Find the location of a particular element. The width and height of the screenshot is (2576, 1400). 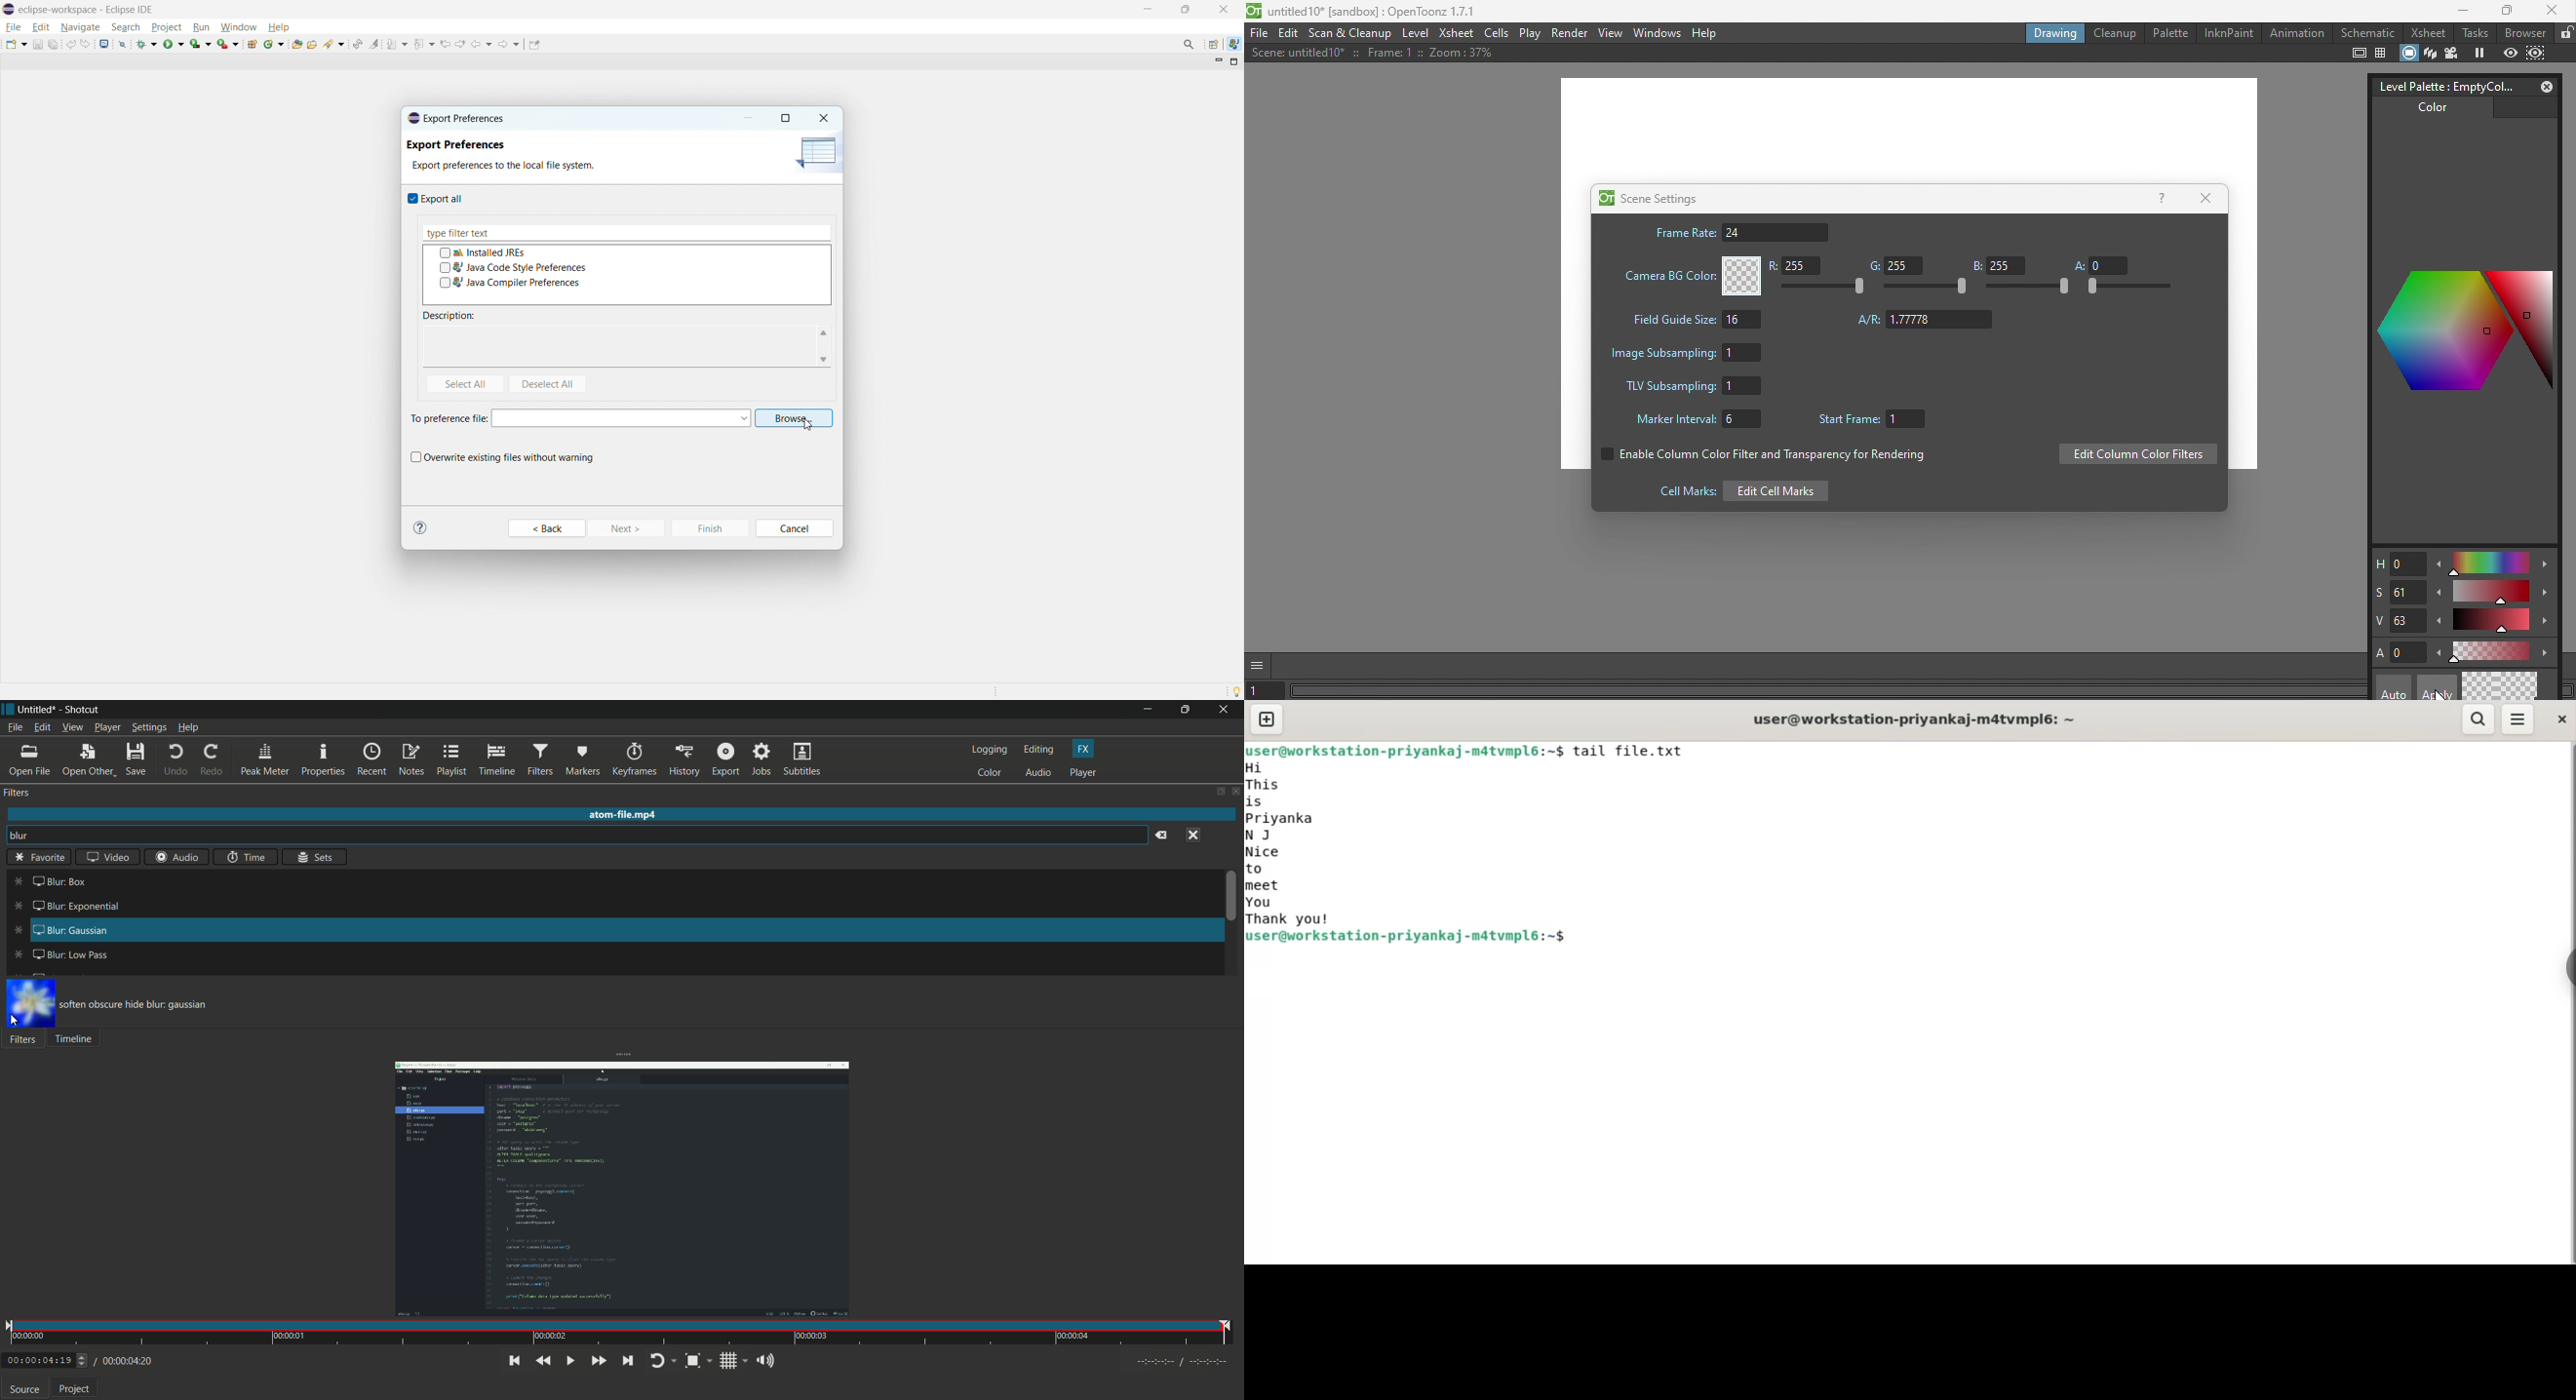

blur box is located at coordinates (49, 880).